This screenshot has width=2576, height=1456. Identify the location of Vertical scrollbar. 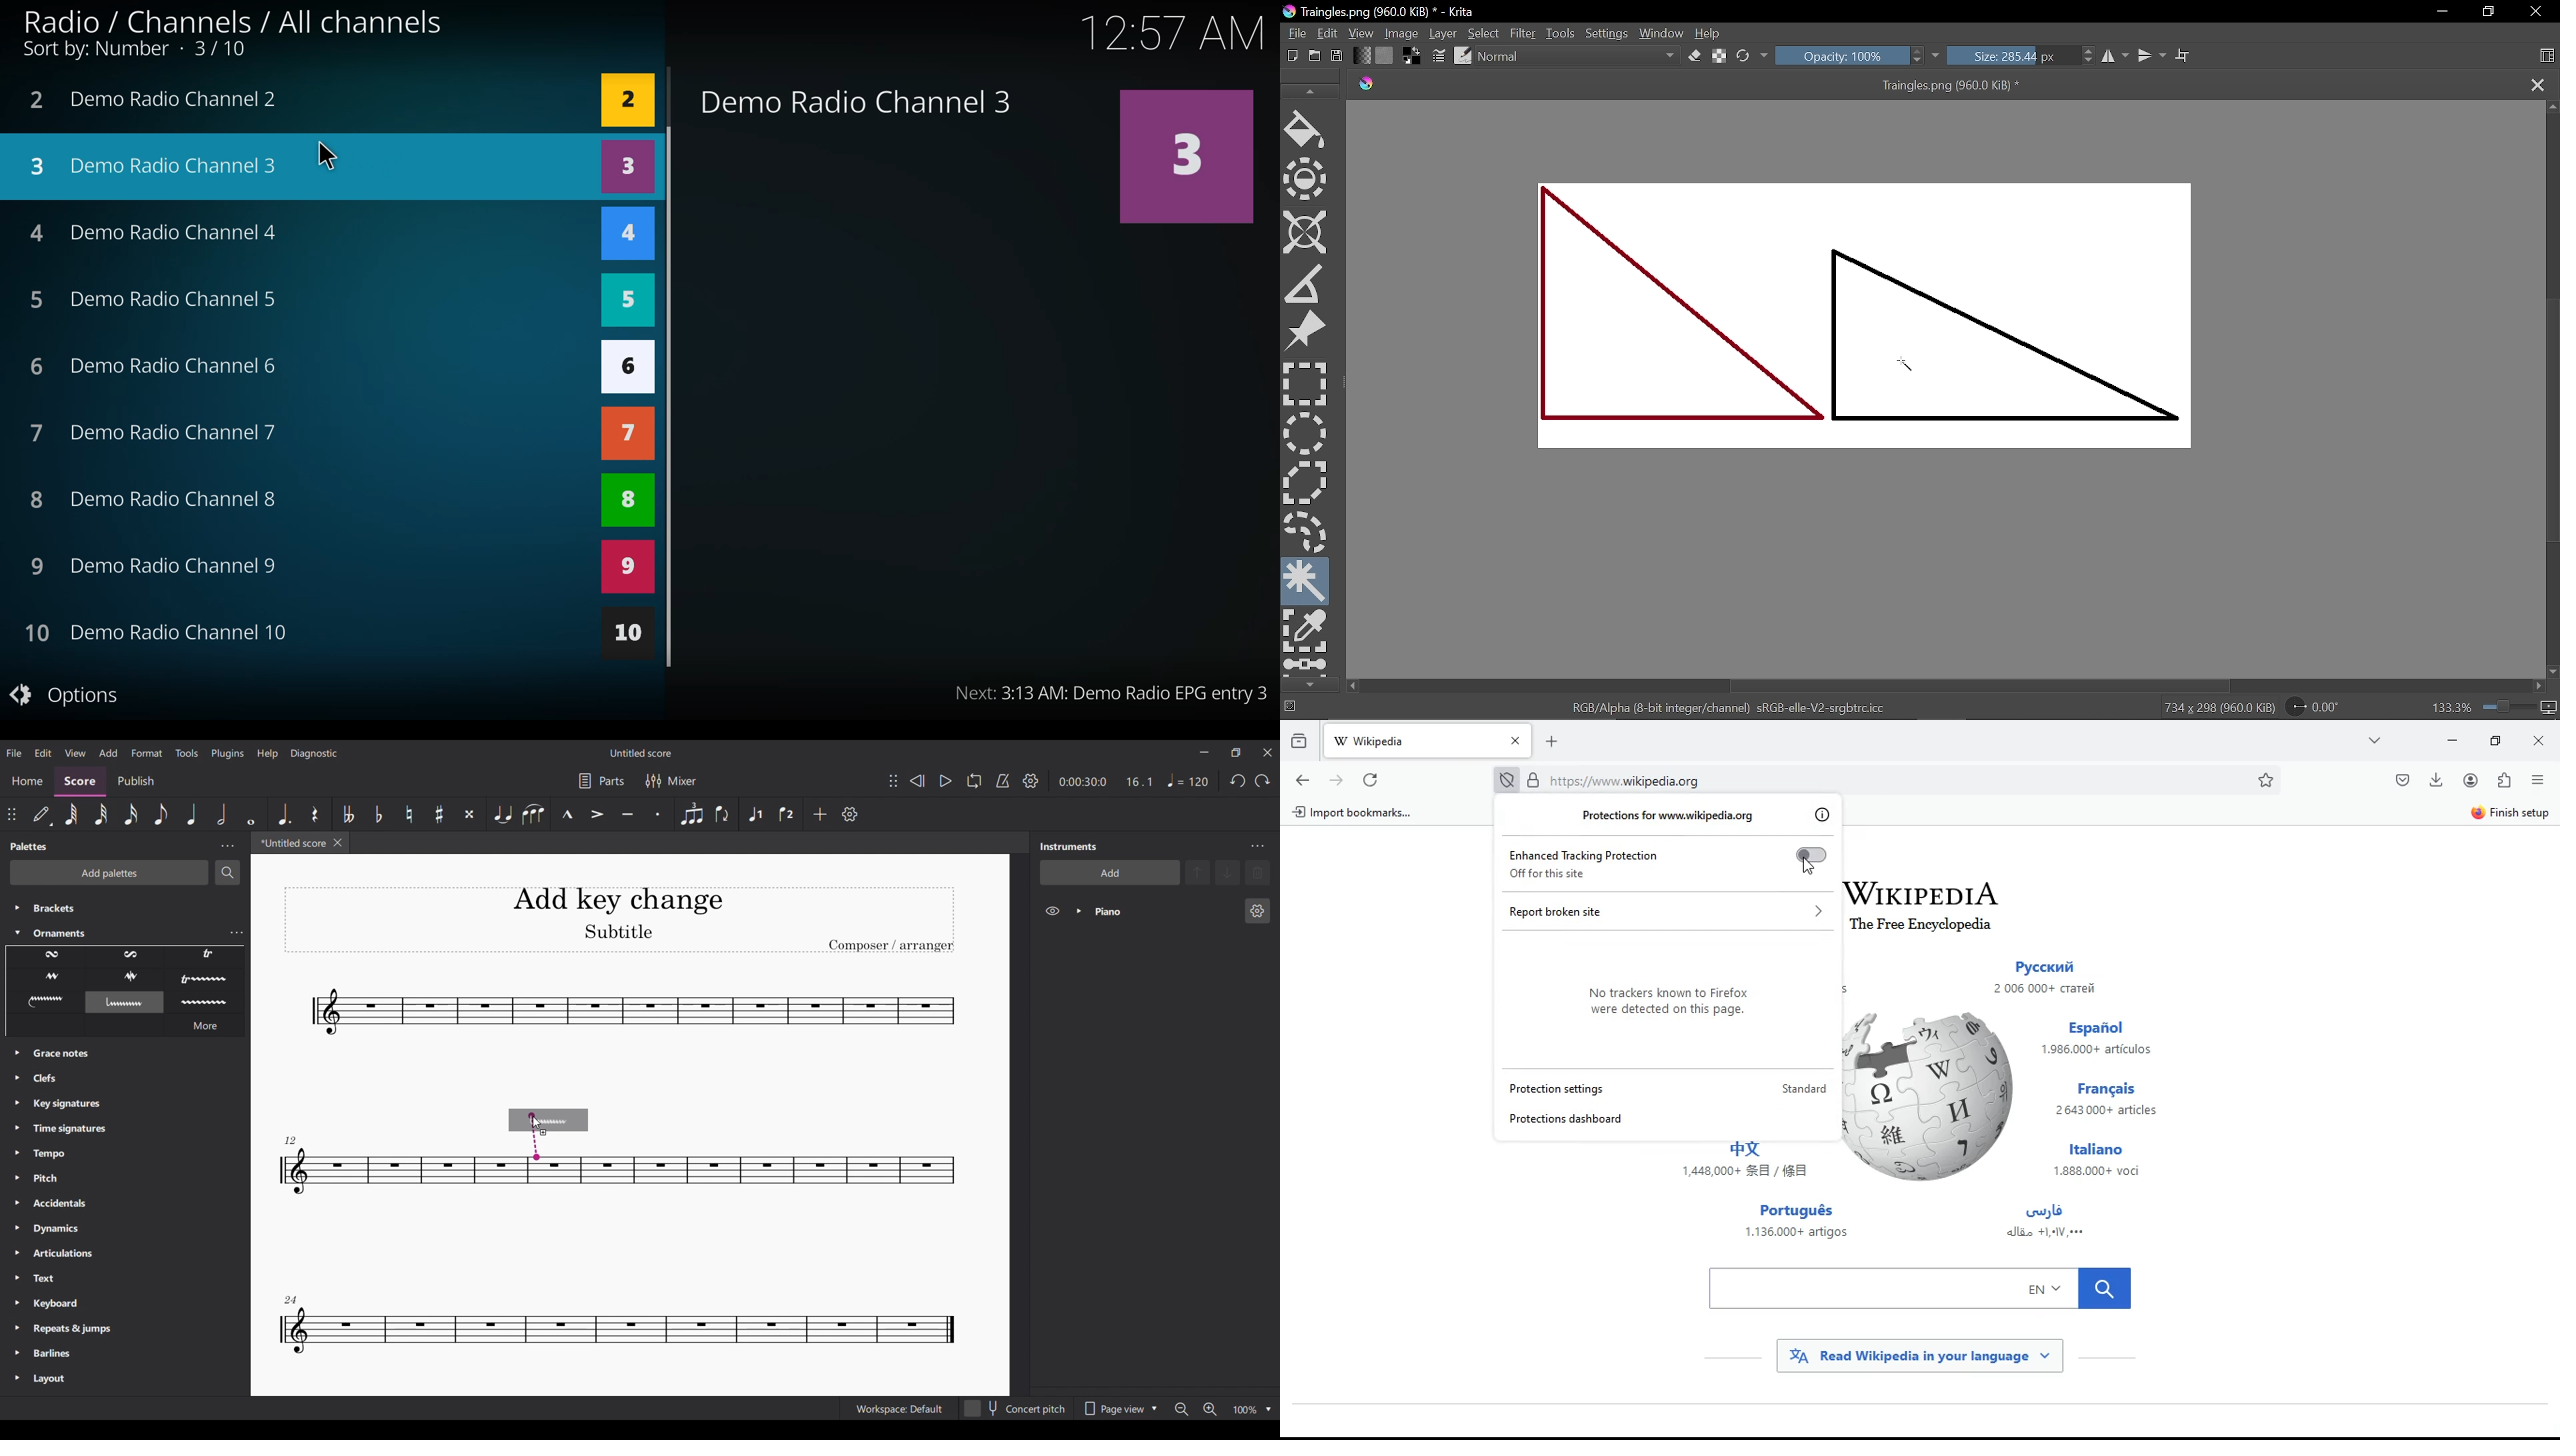
(2552, 422).